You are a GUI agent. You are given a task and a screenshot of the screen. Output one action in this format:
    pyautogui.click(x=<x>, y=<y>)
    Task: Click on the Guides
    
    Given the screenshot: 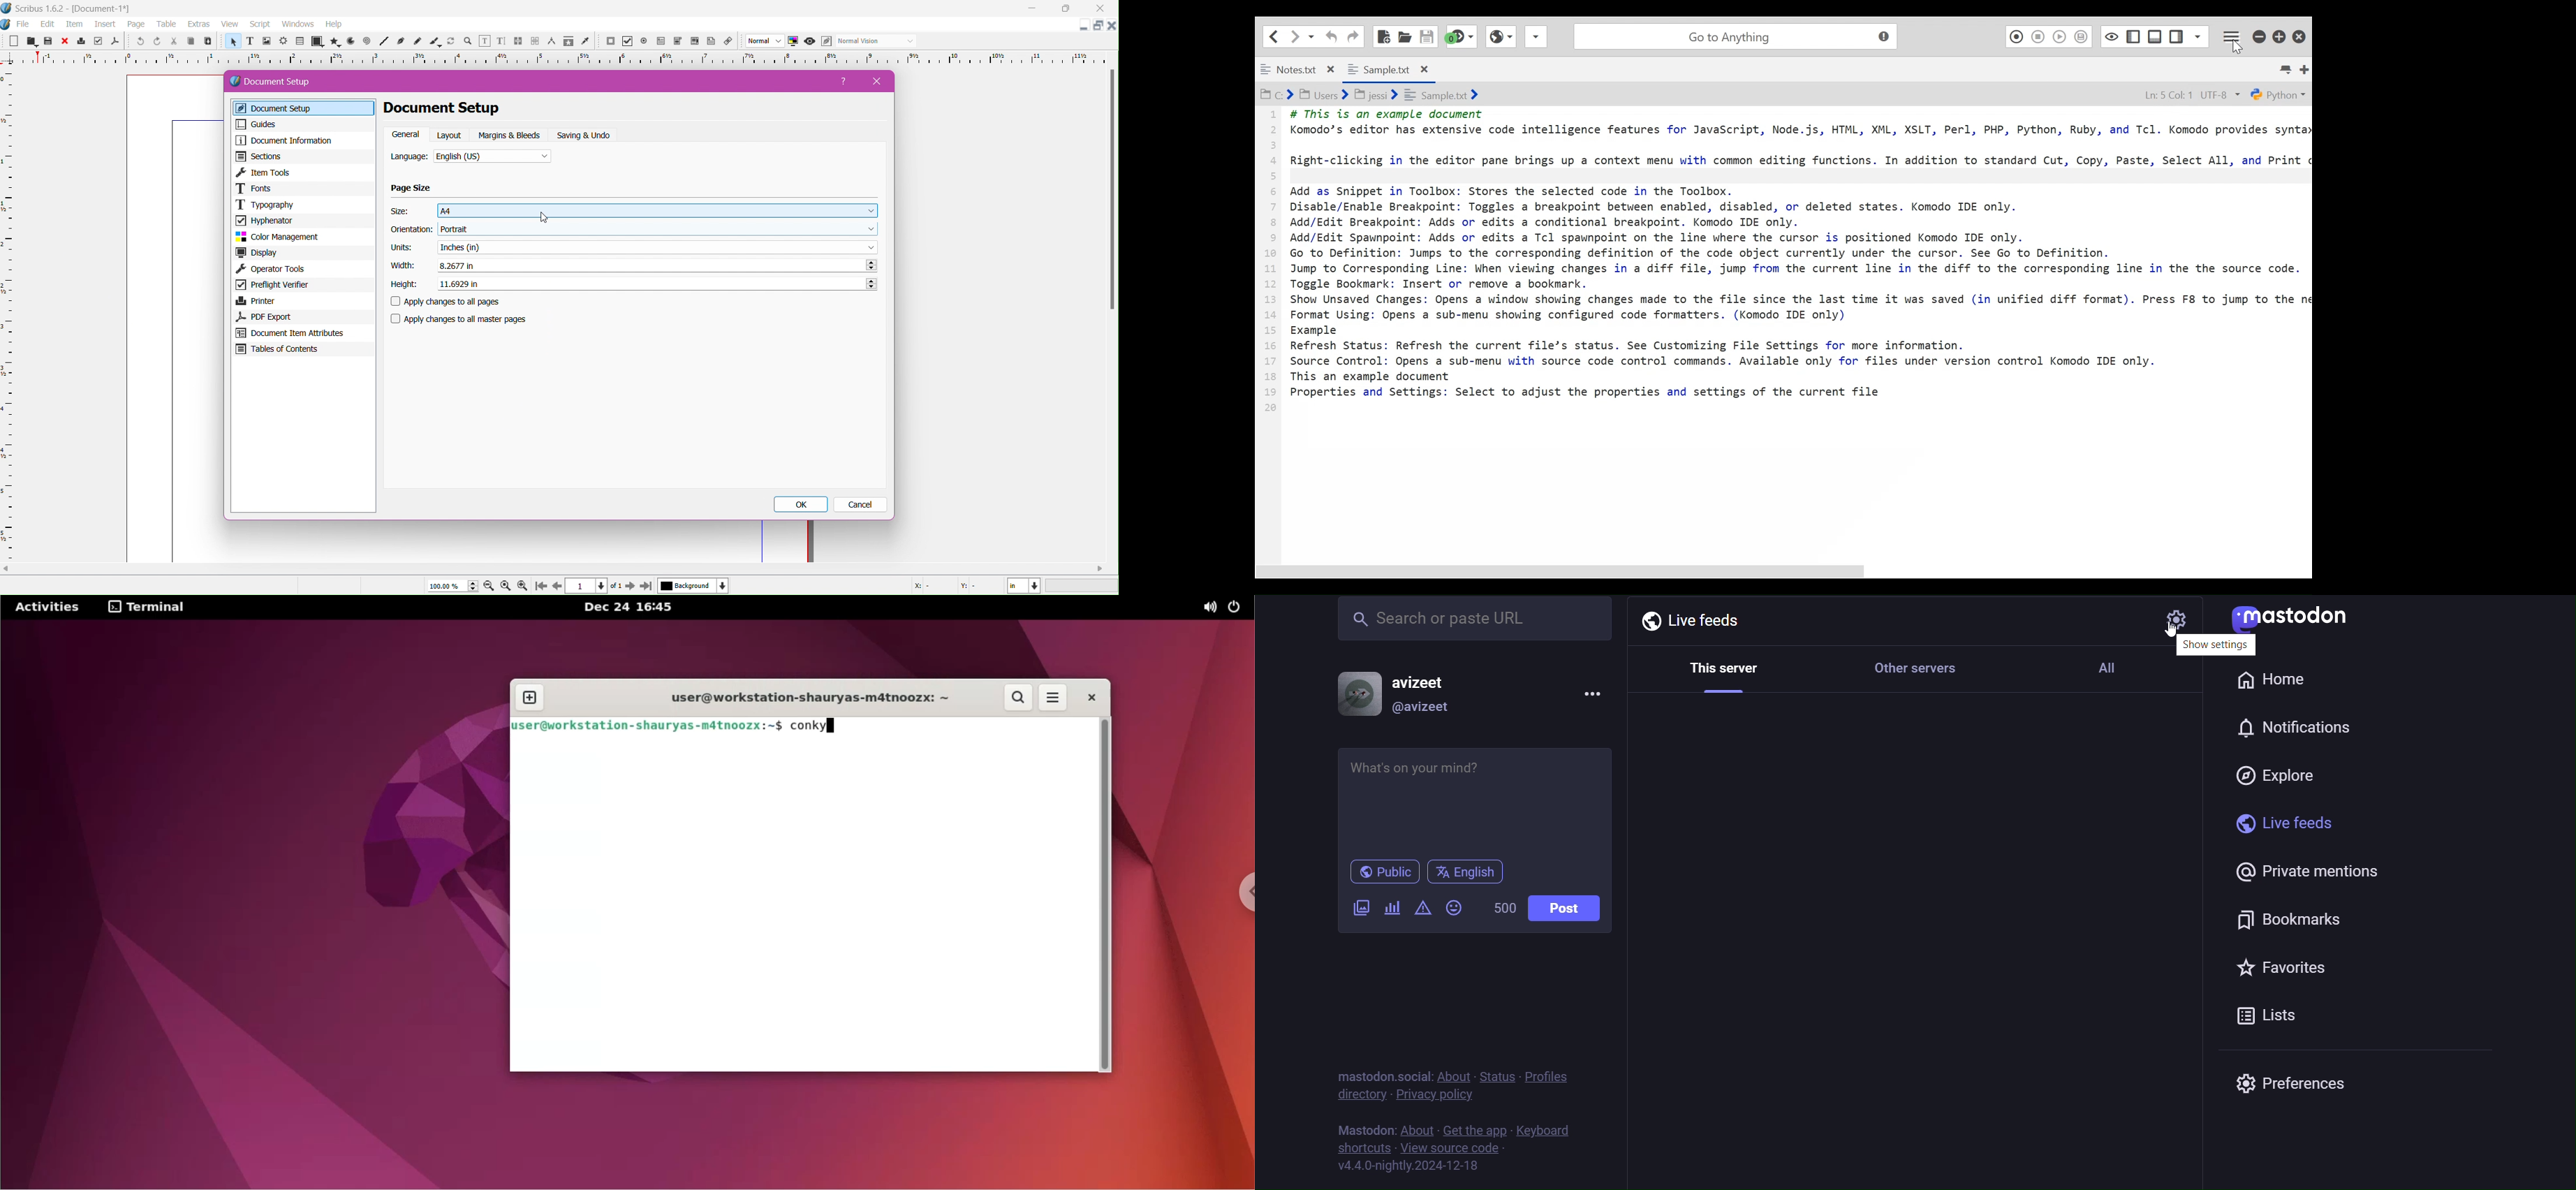 What is the action you would take?
    pyautogui.click(x=301, y=124)
    